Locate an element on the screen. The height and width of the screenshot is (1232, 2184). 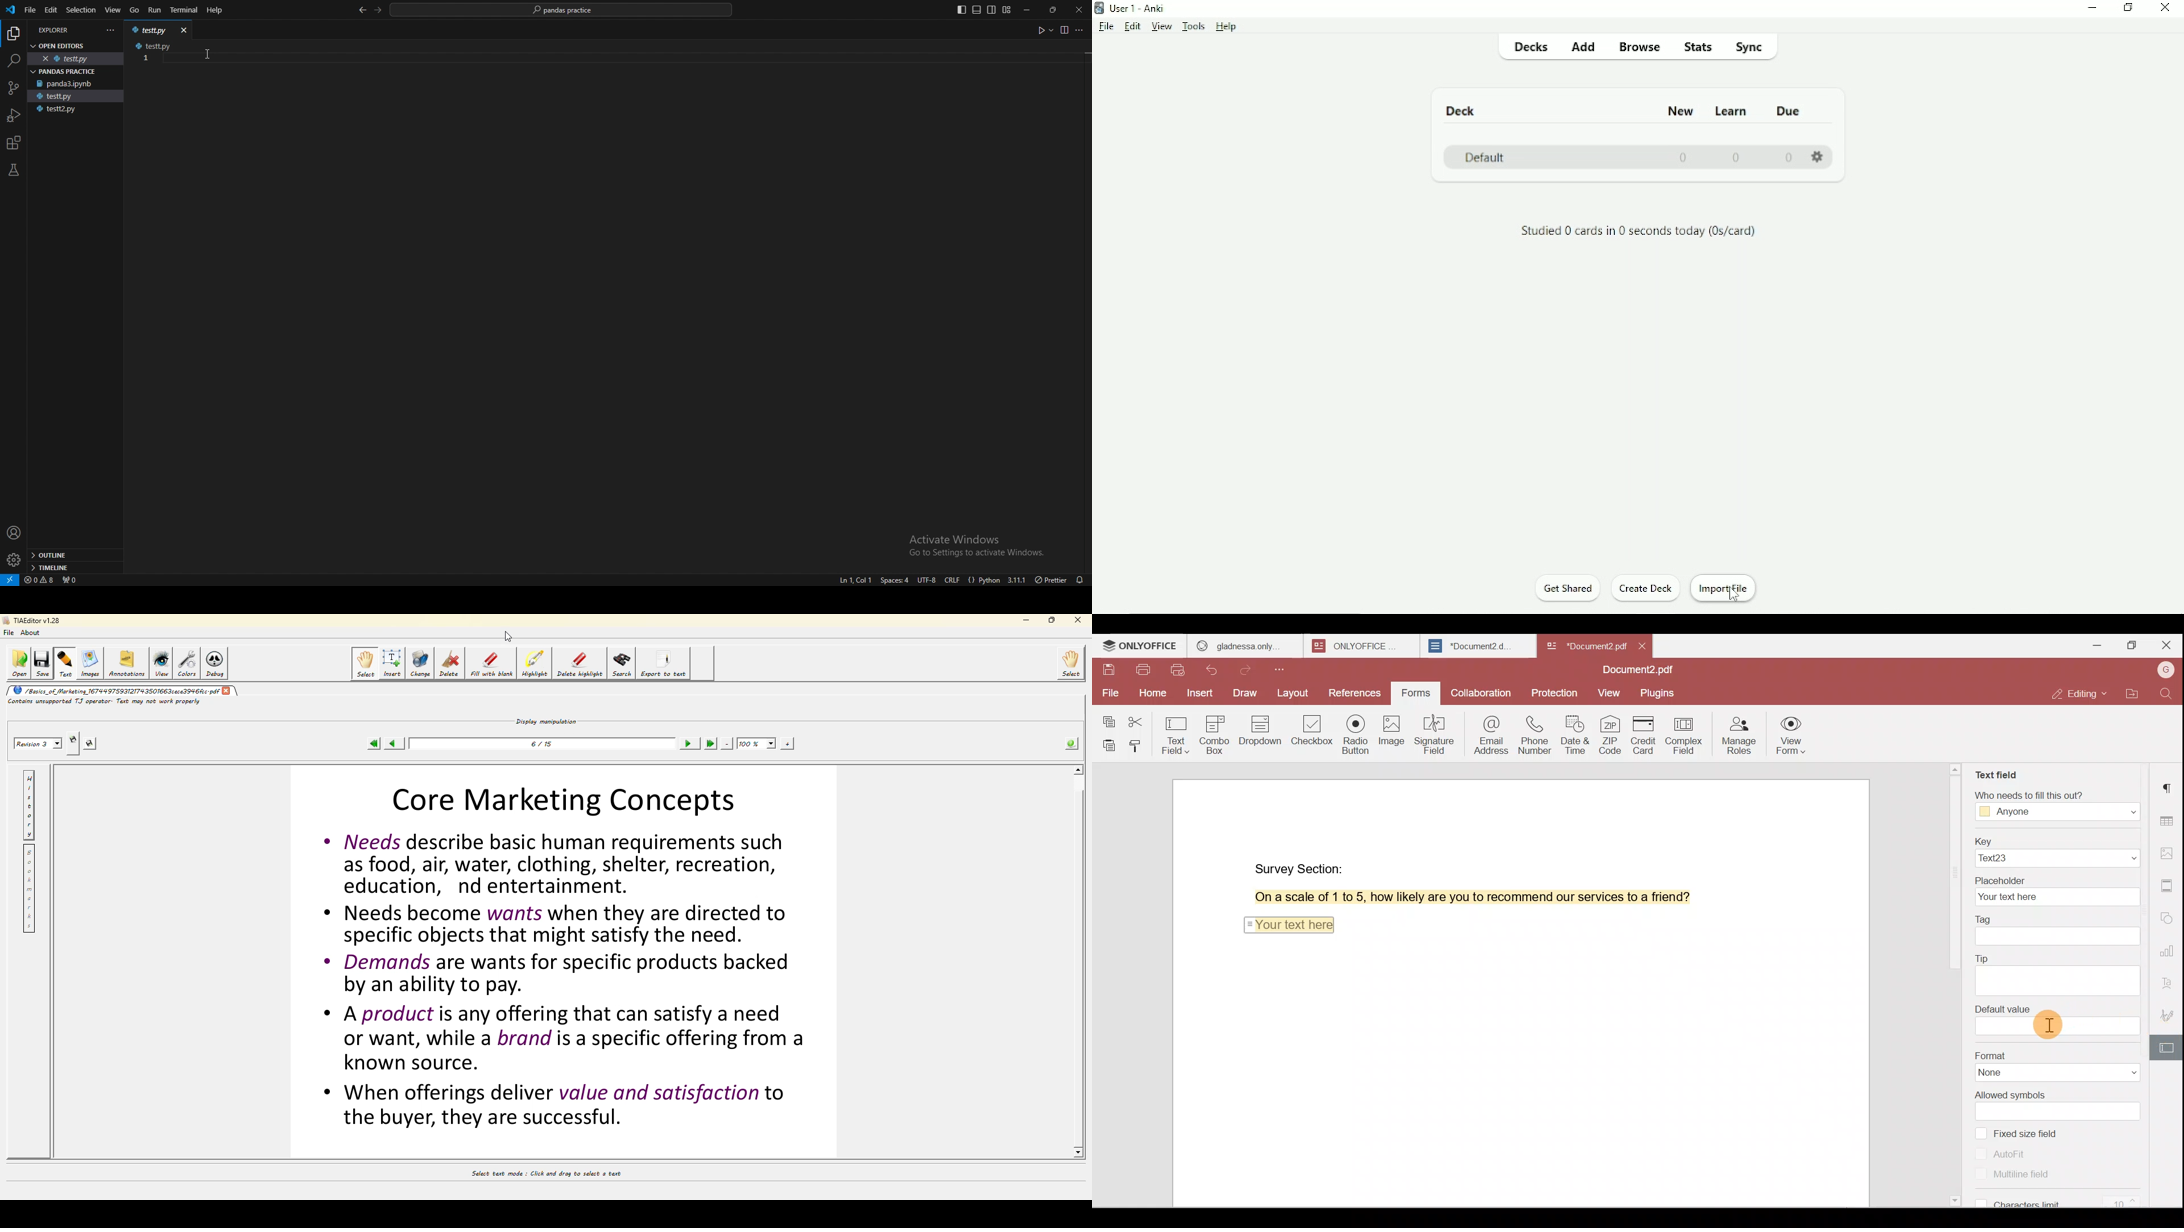
On a scale of 1 to 5, how likely are you to recommend our services to a friend? is located at coordinates (1460, 897).